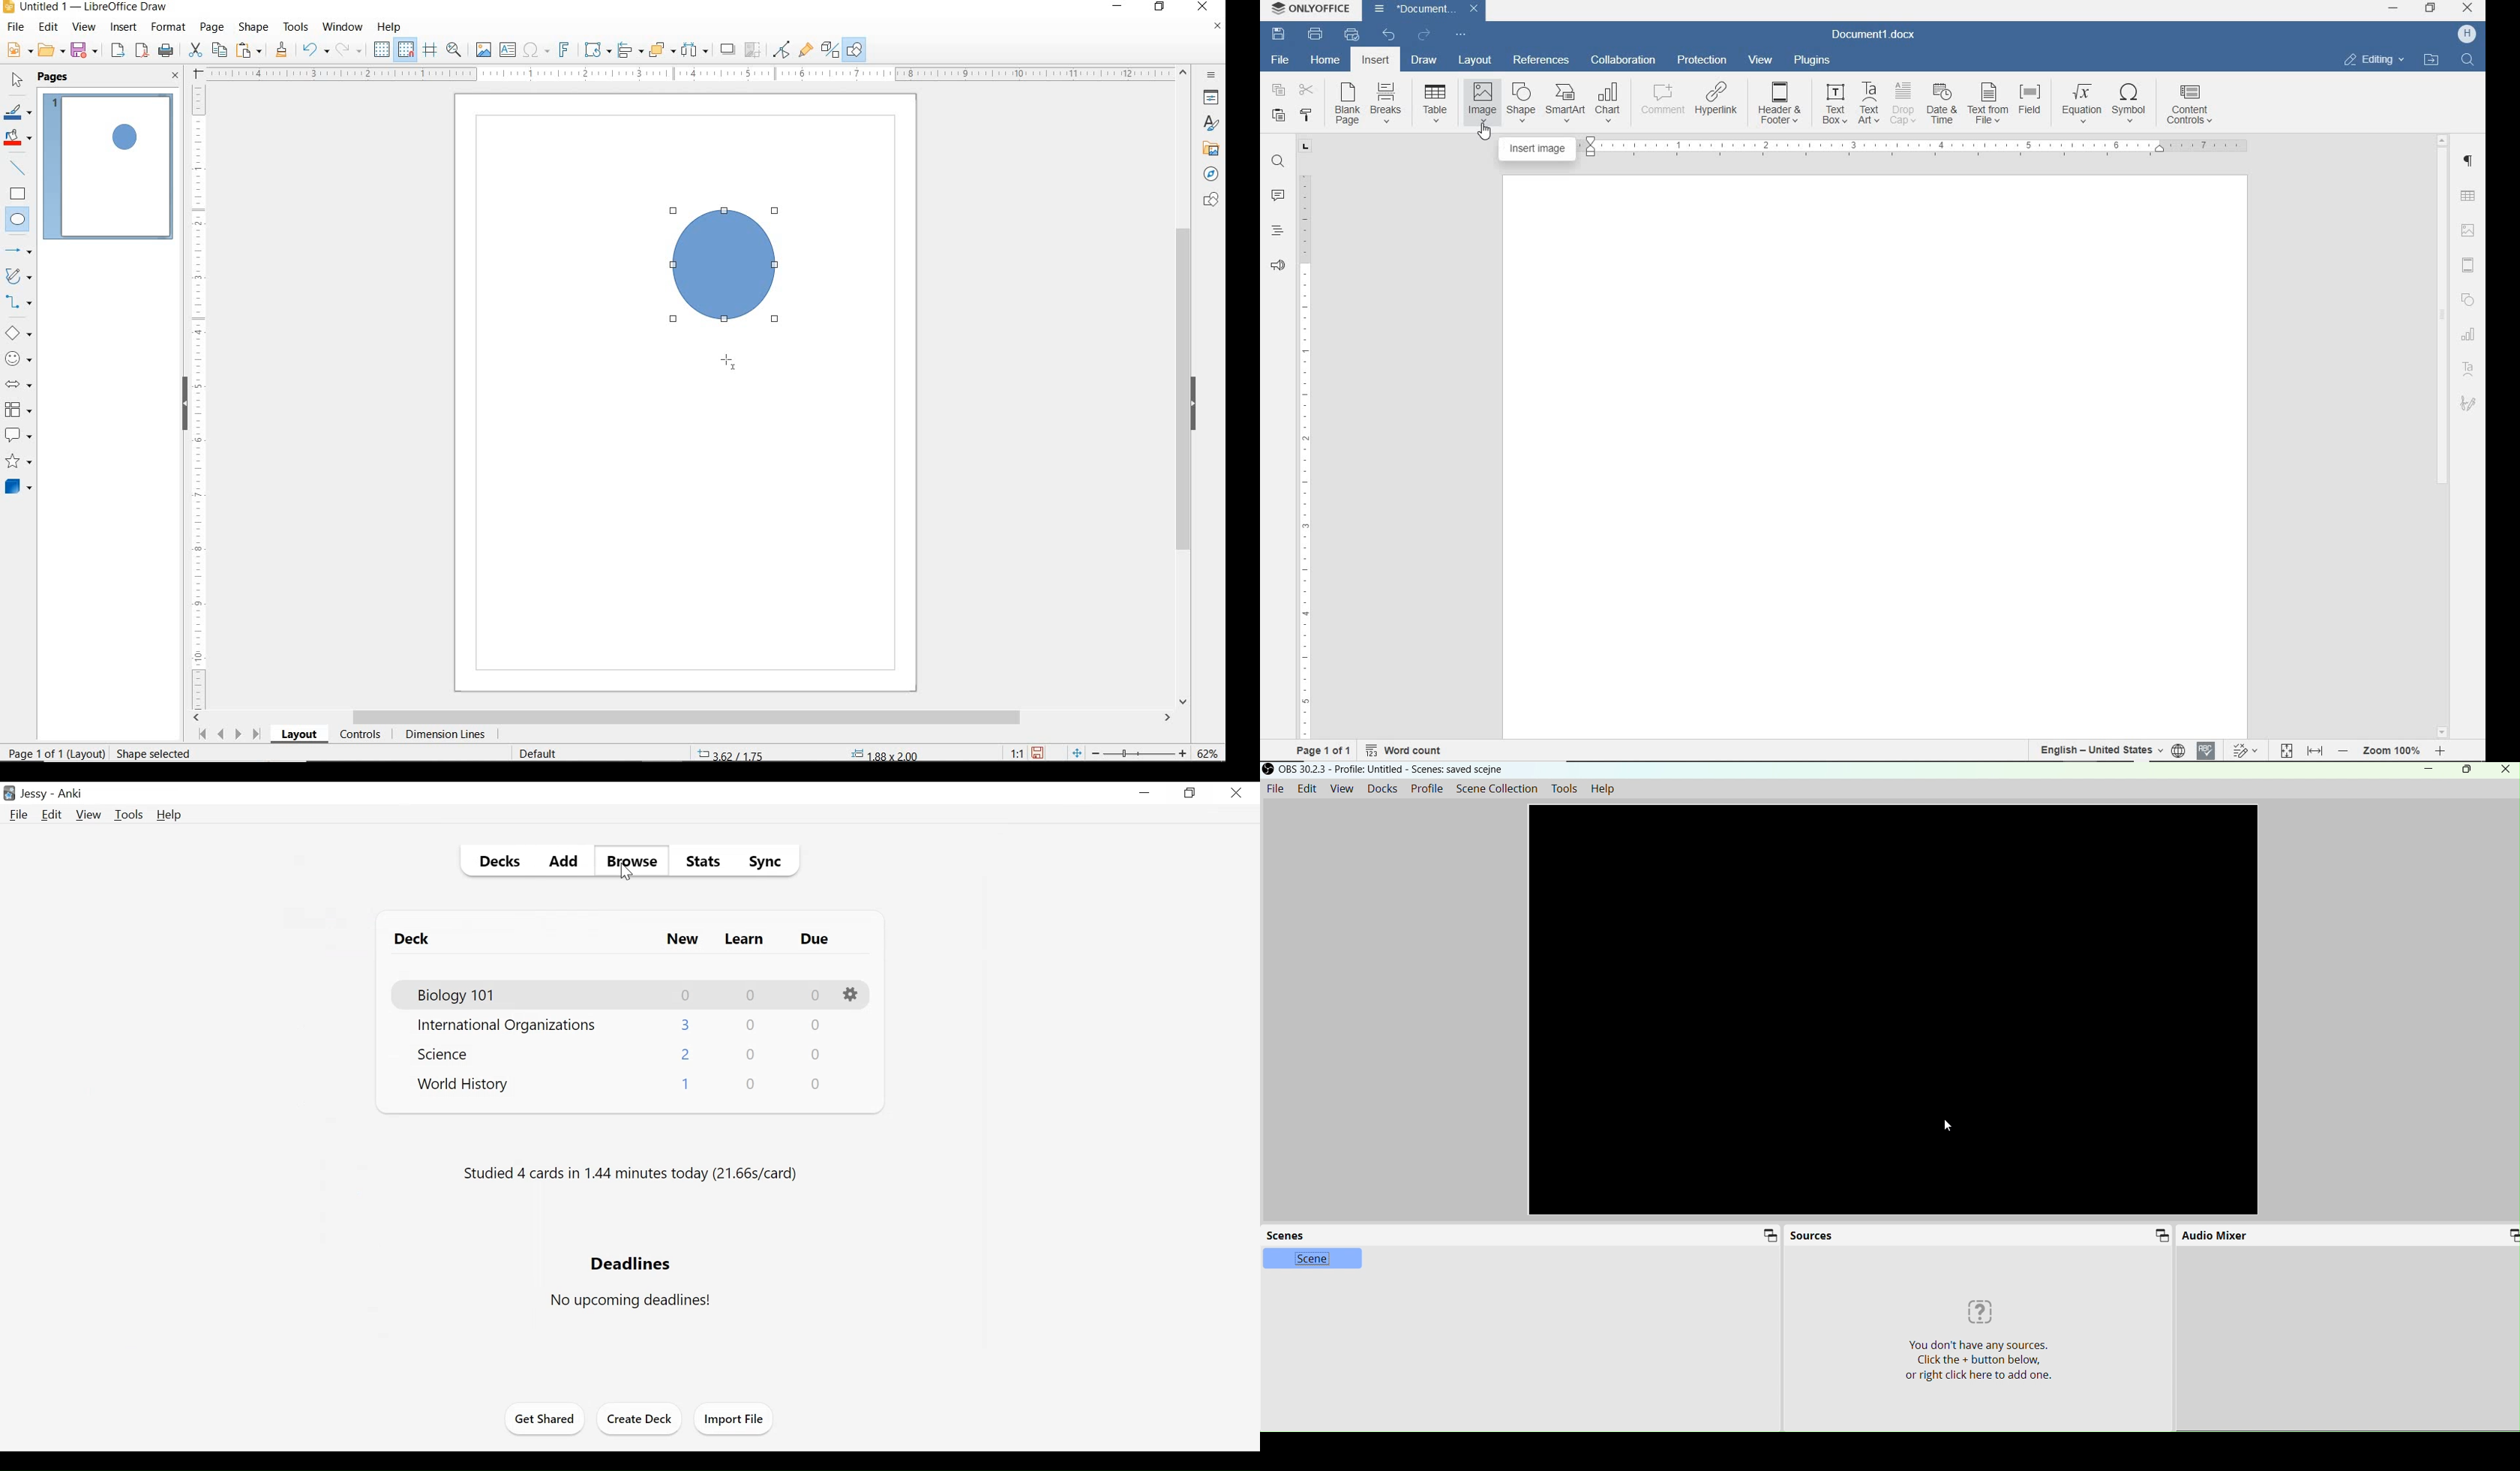 The height and width of the screenshot is (1484, 2520). I want to click on EXPORT, so click(118, 51).